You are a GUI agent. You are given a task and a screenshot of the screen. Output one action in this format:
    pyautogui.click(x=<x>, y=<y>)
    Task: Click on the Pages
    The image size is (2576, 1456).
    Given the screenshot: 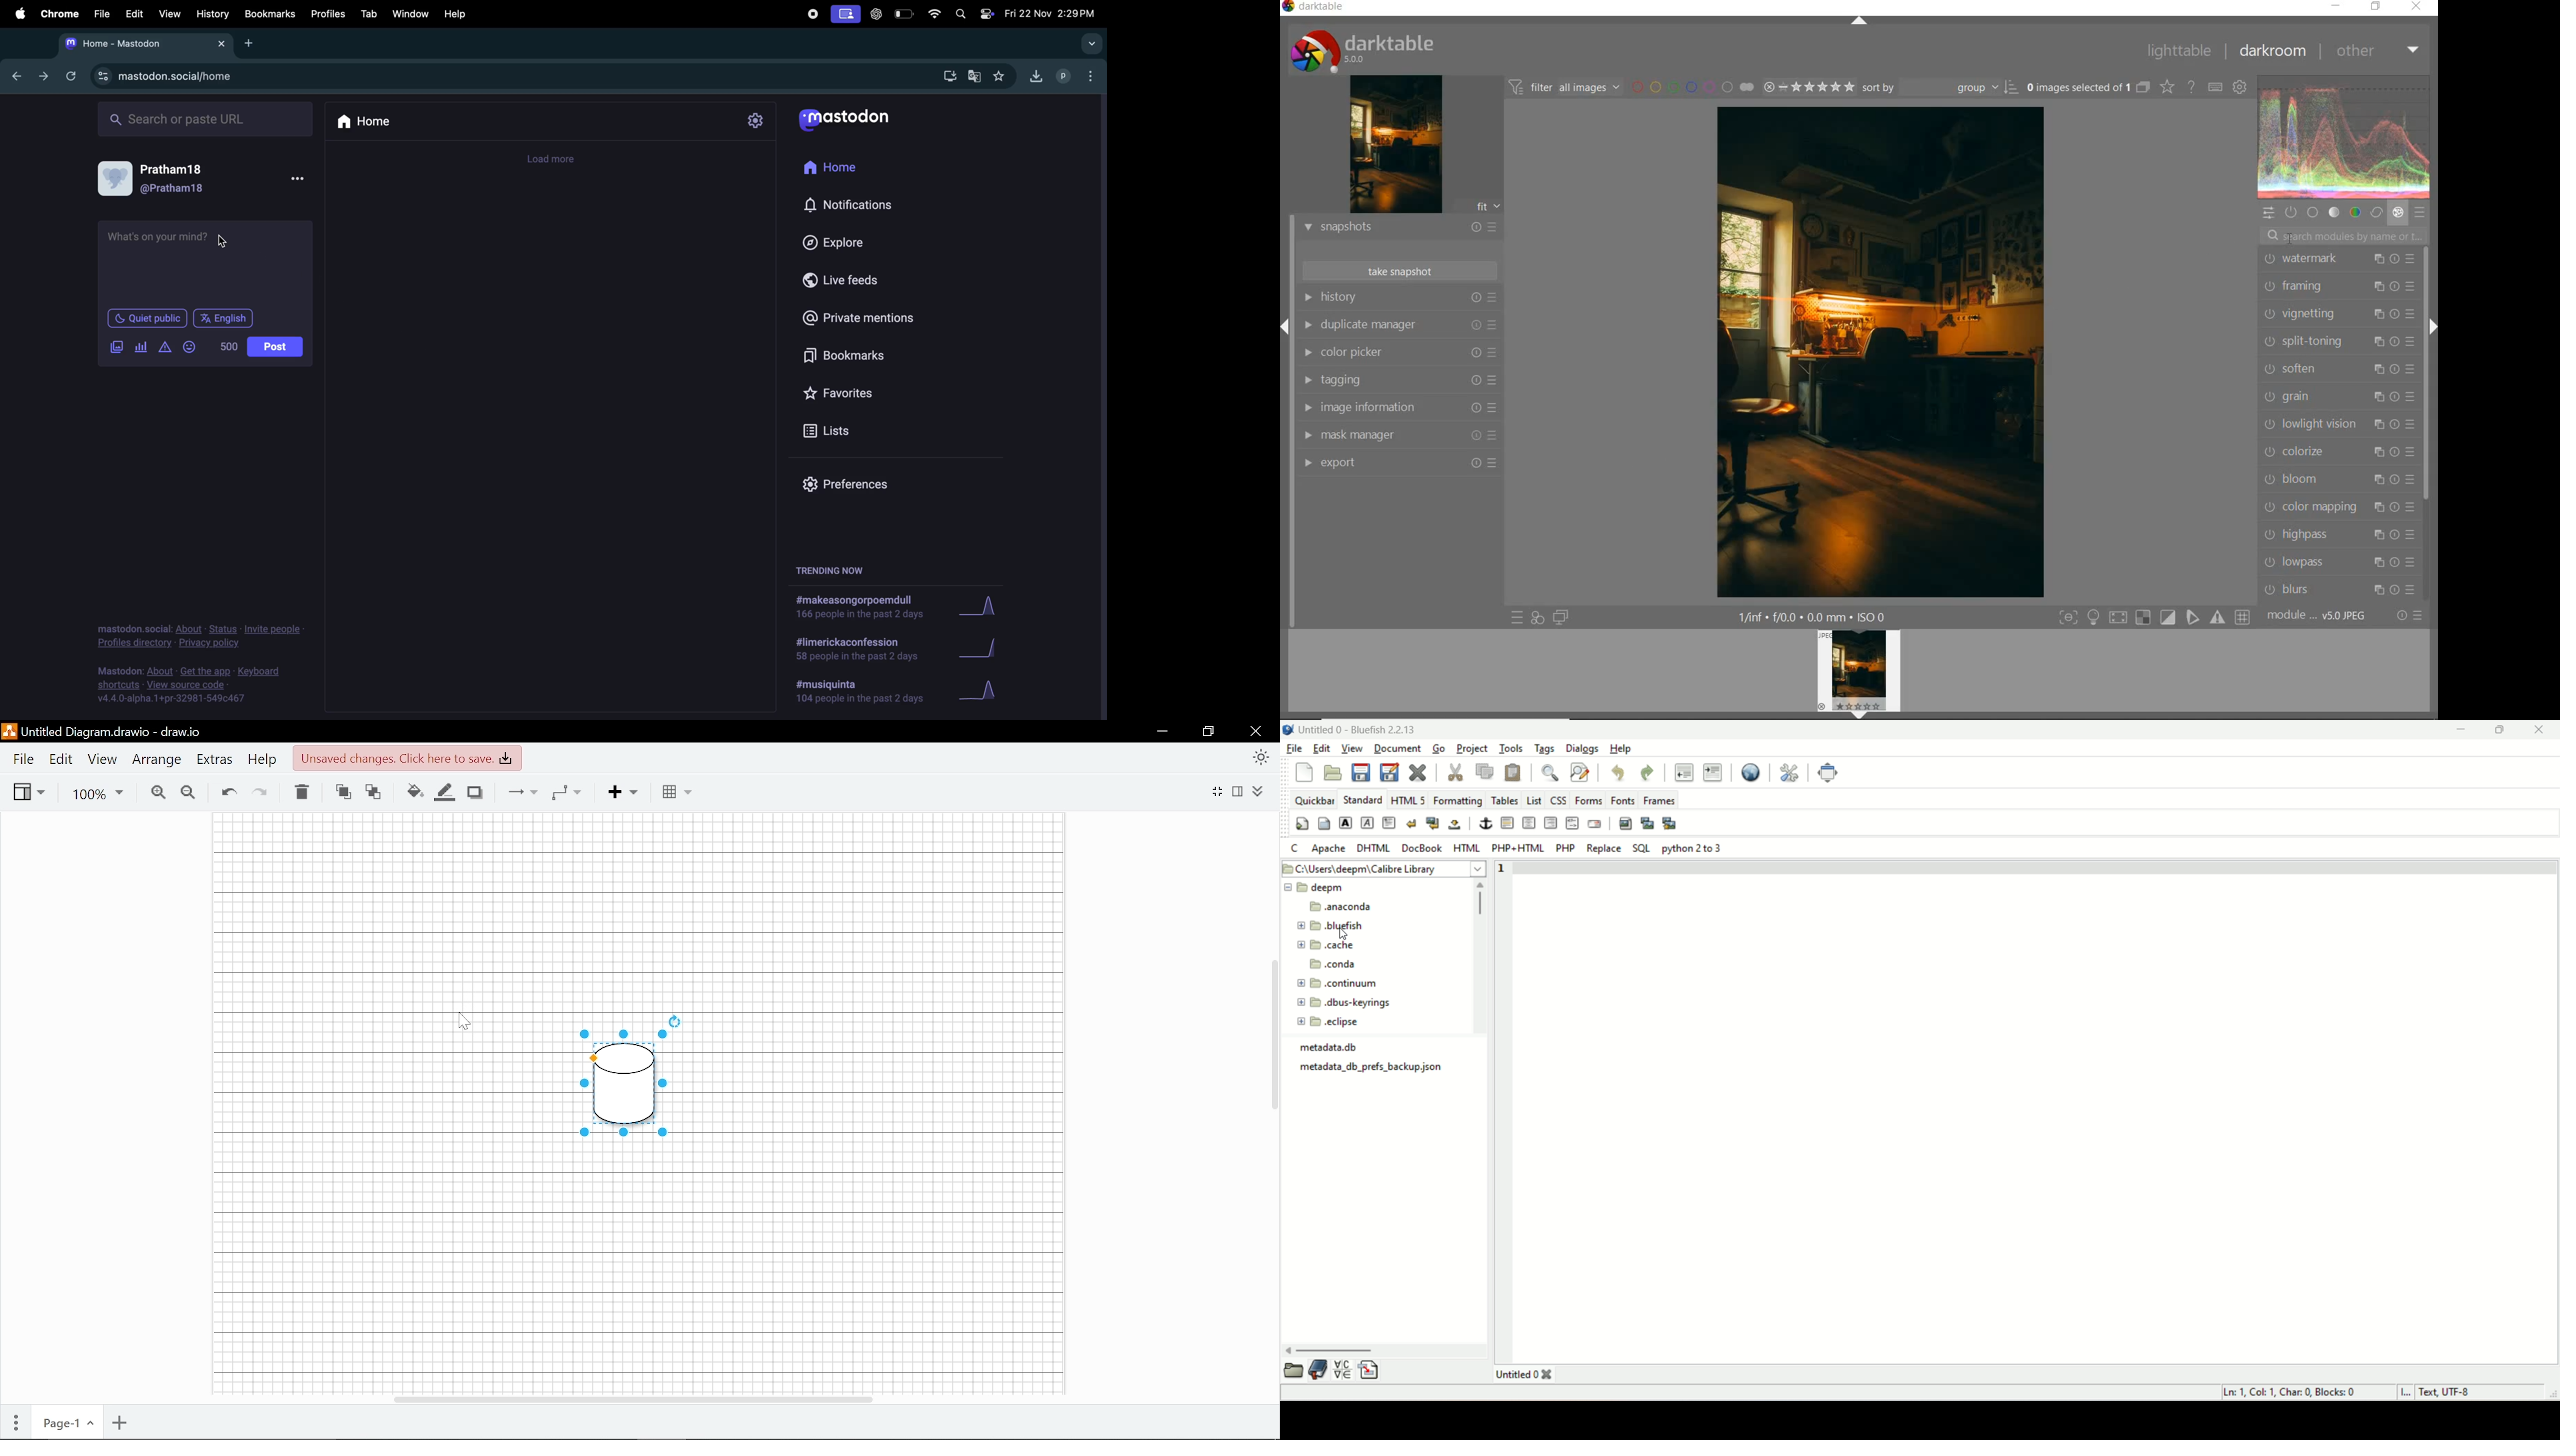 What is the action you would take?
    pyautogui.click(x=16, y=1421)
    